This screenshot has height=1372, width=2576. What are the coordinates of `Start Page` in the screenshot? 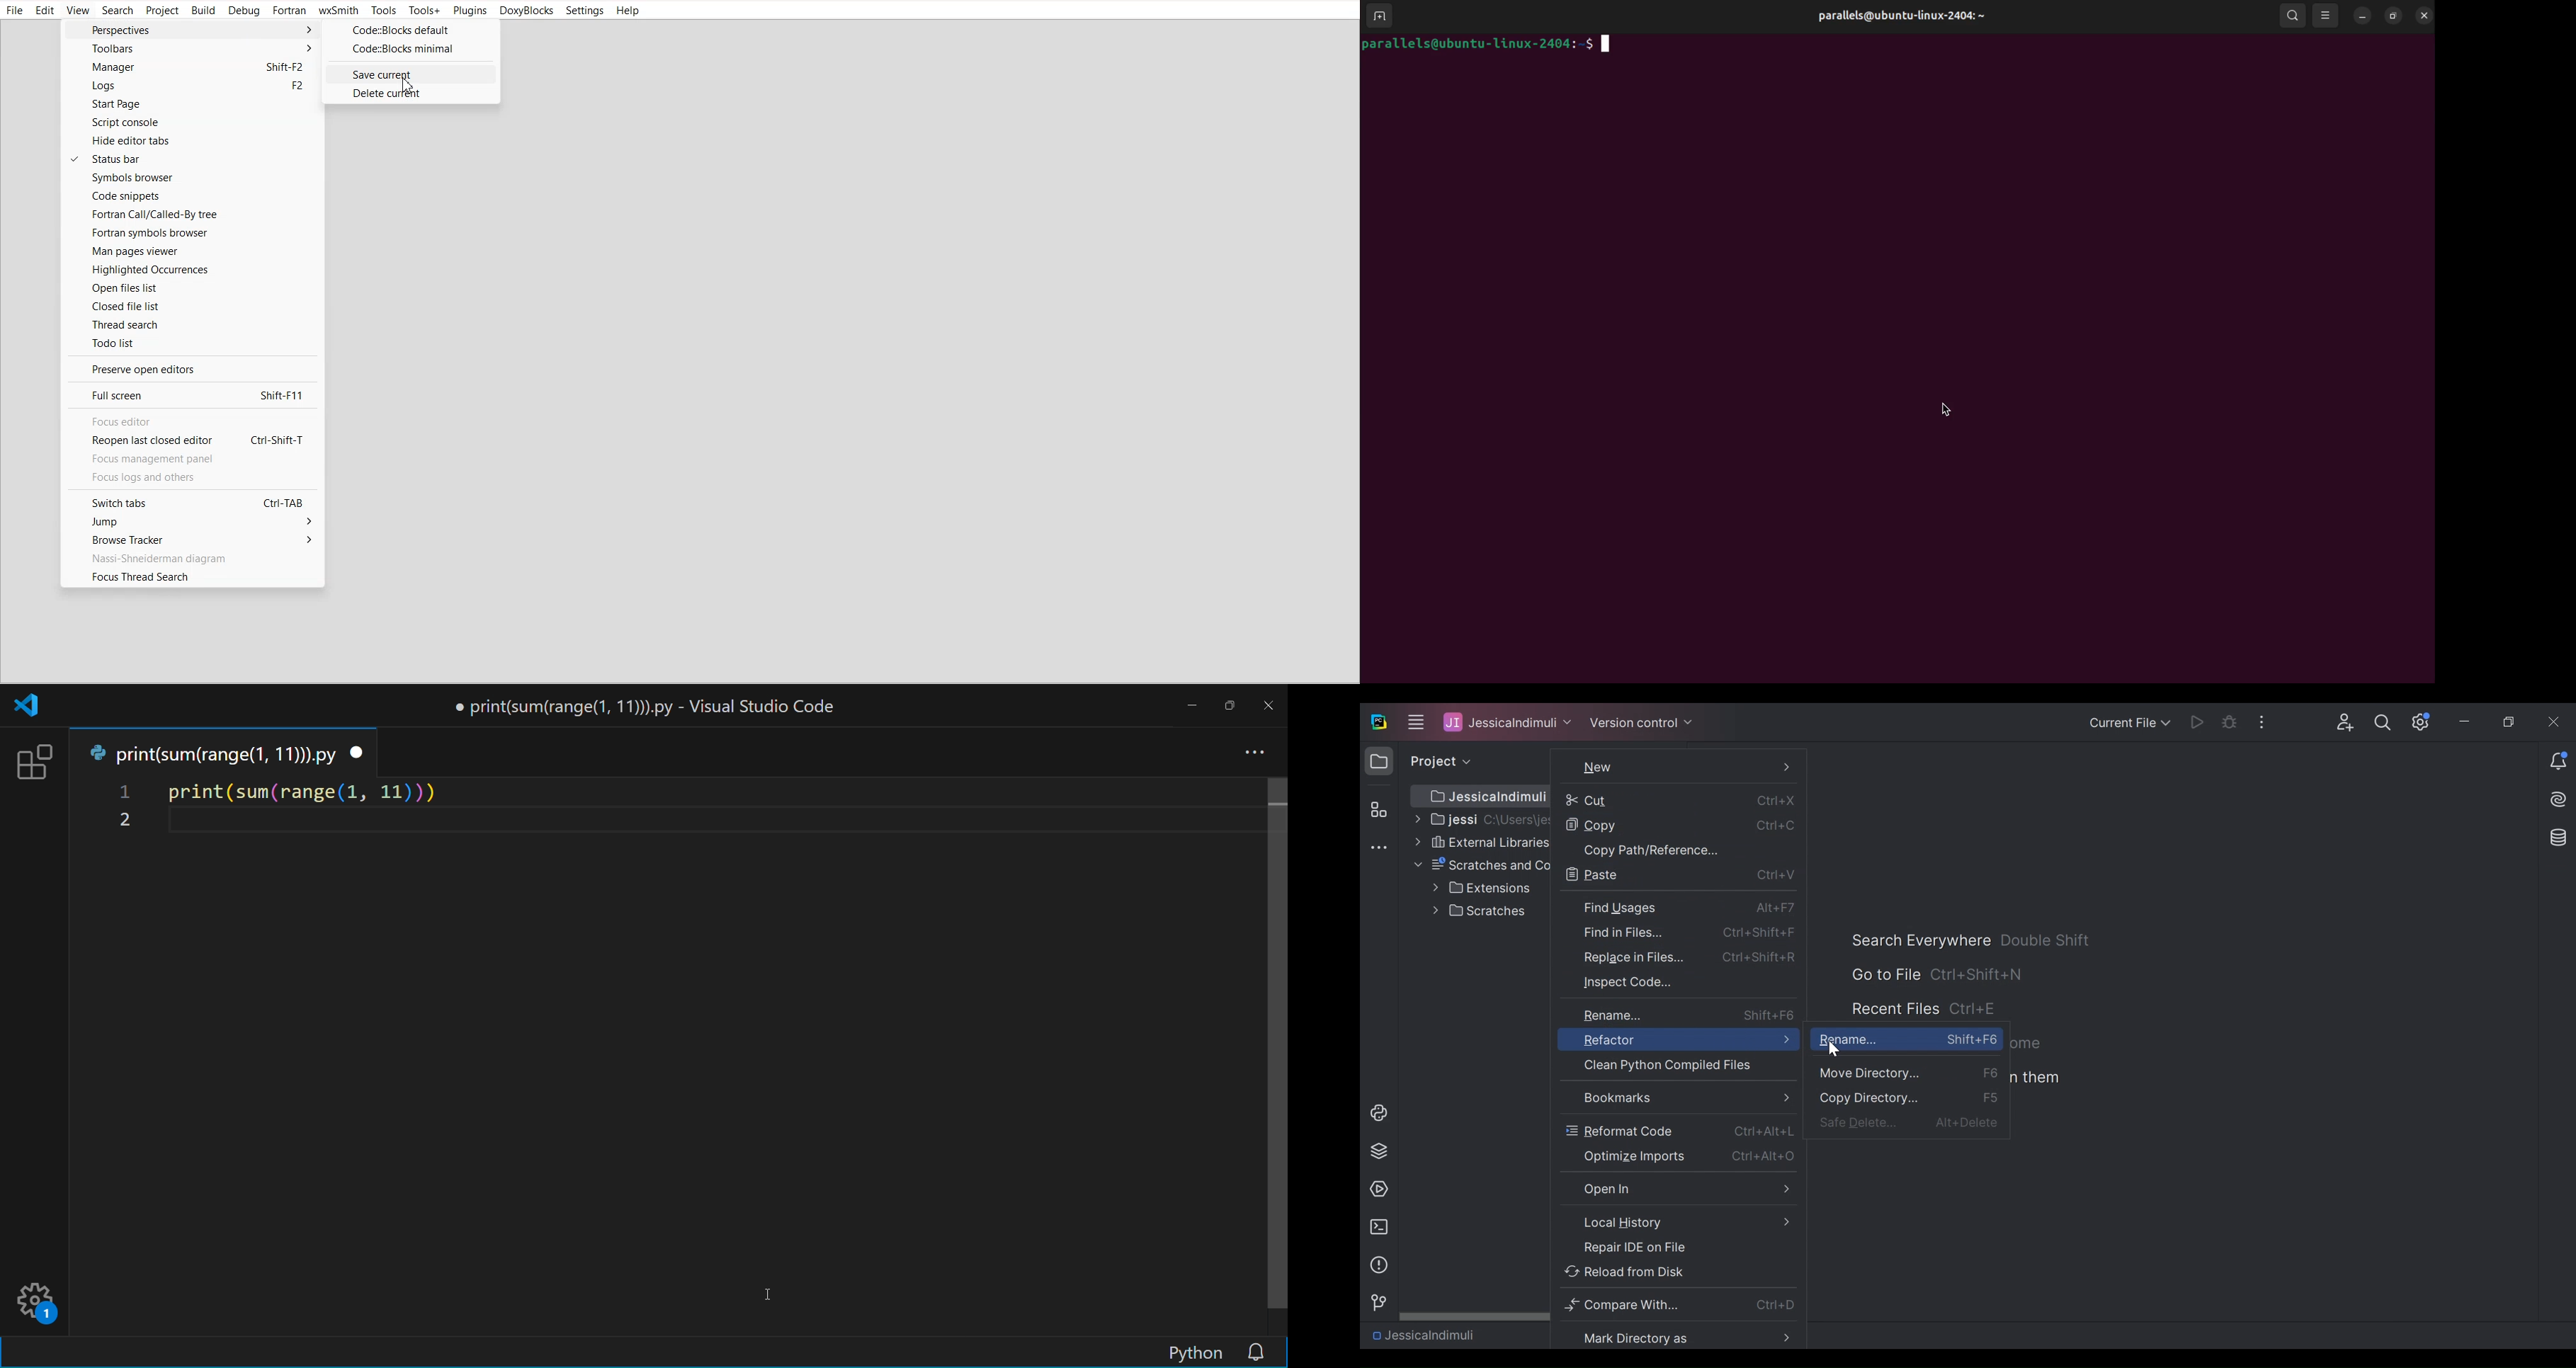 It's located at (189, 105).